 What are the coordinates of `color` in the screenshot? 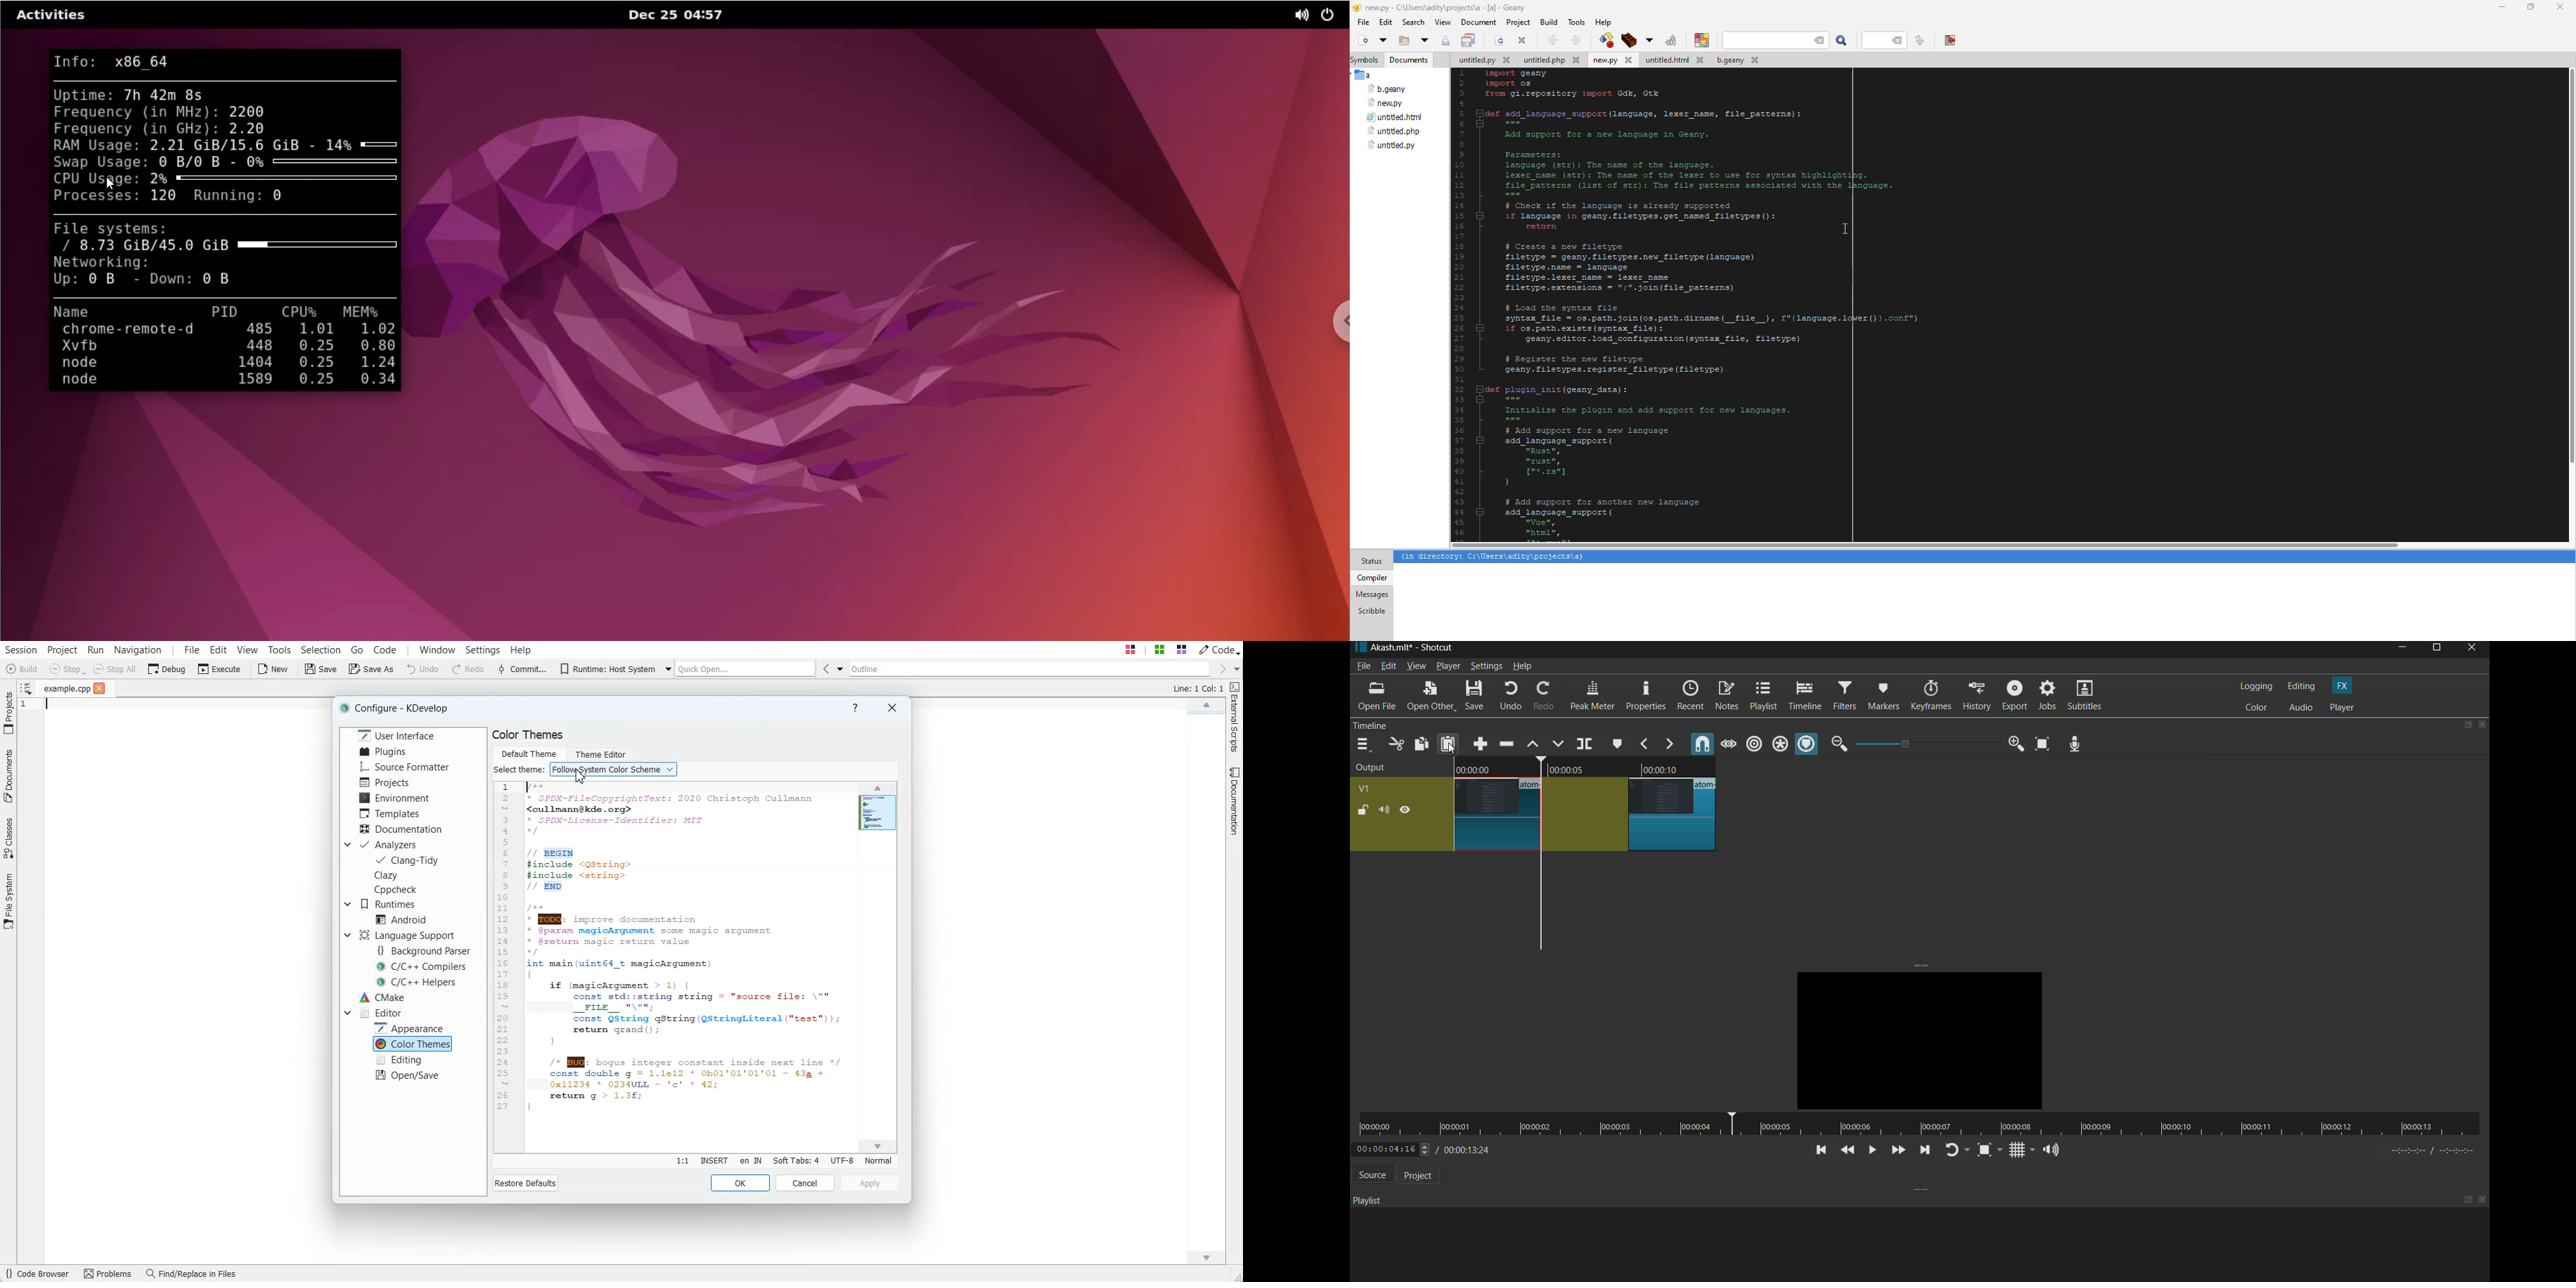 It's located at (1702, 41).